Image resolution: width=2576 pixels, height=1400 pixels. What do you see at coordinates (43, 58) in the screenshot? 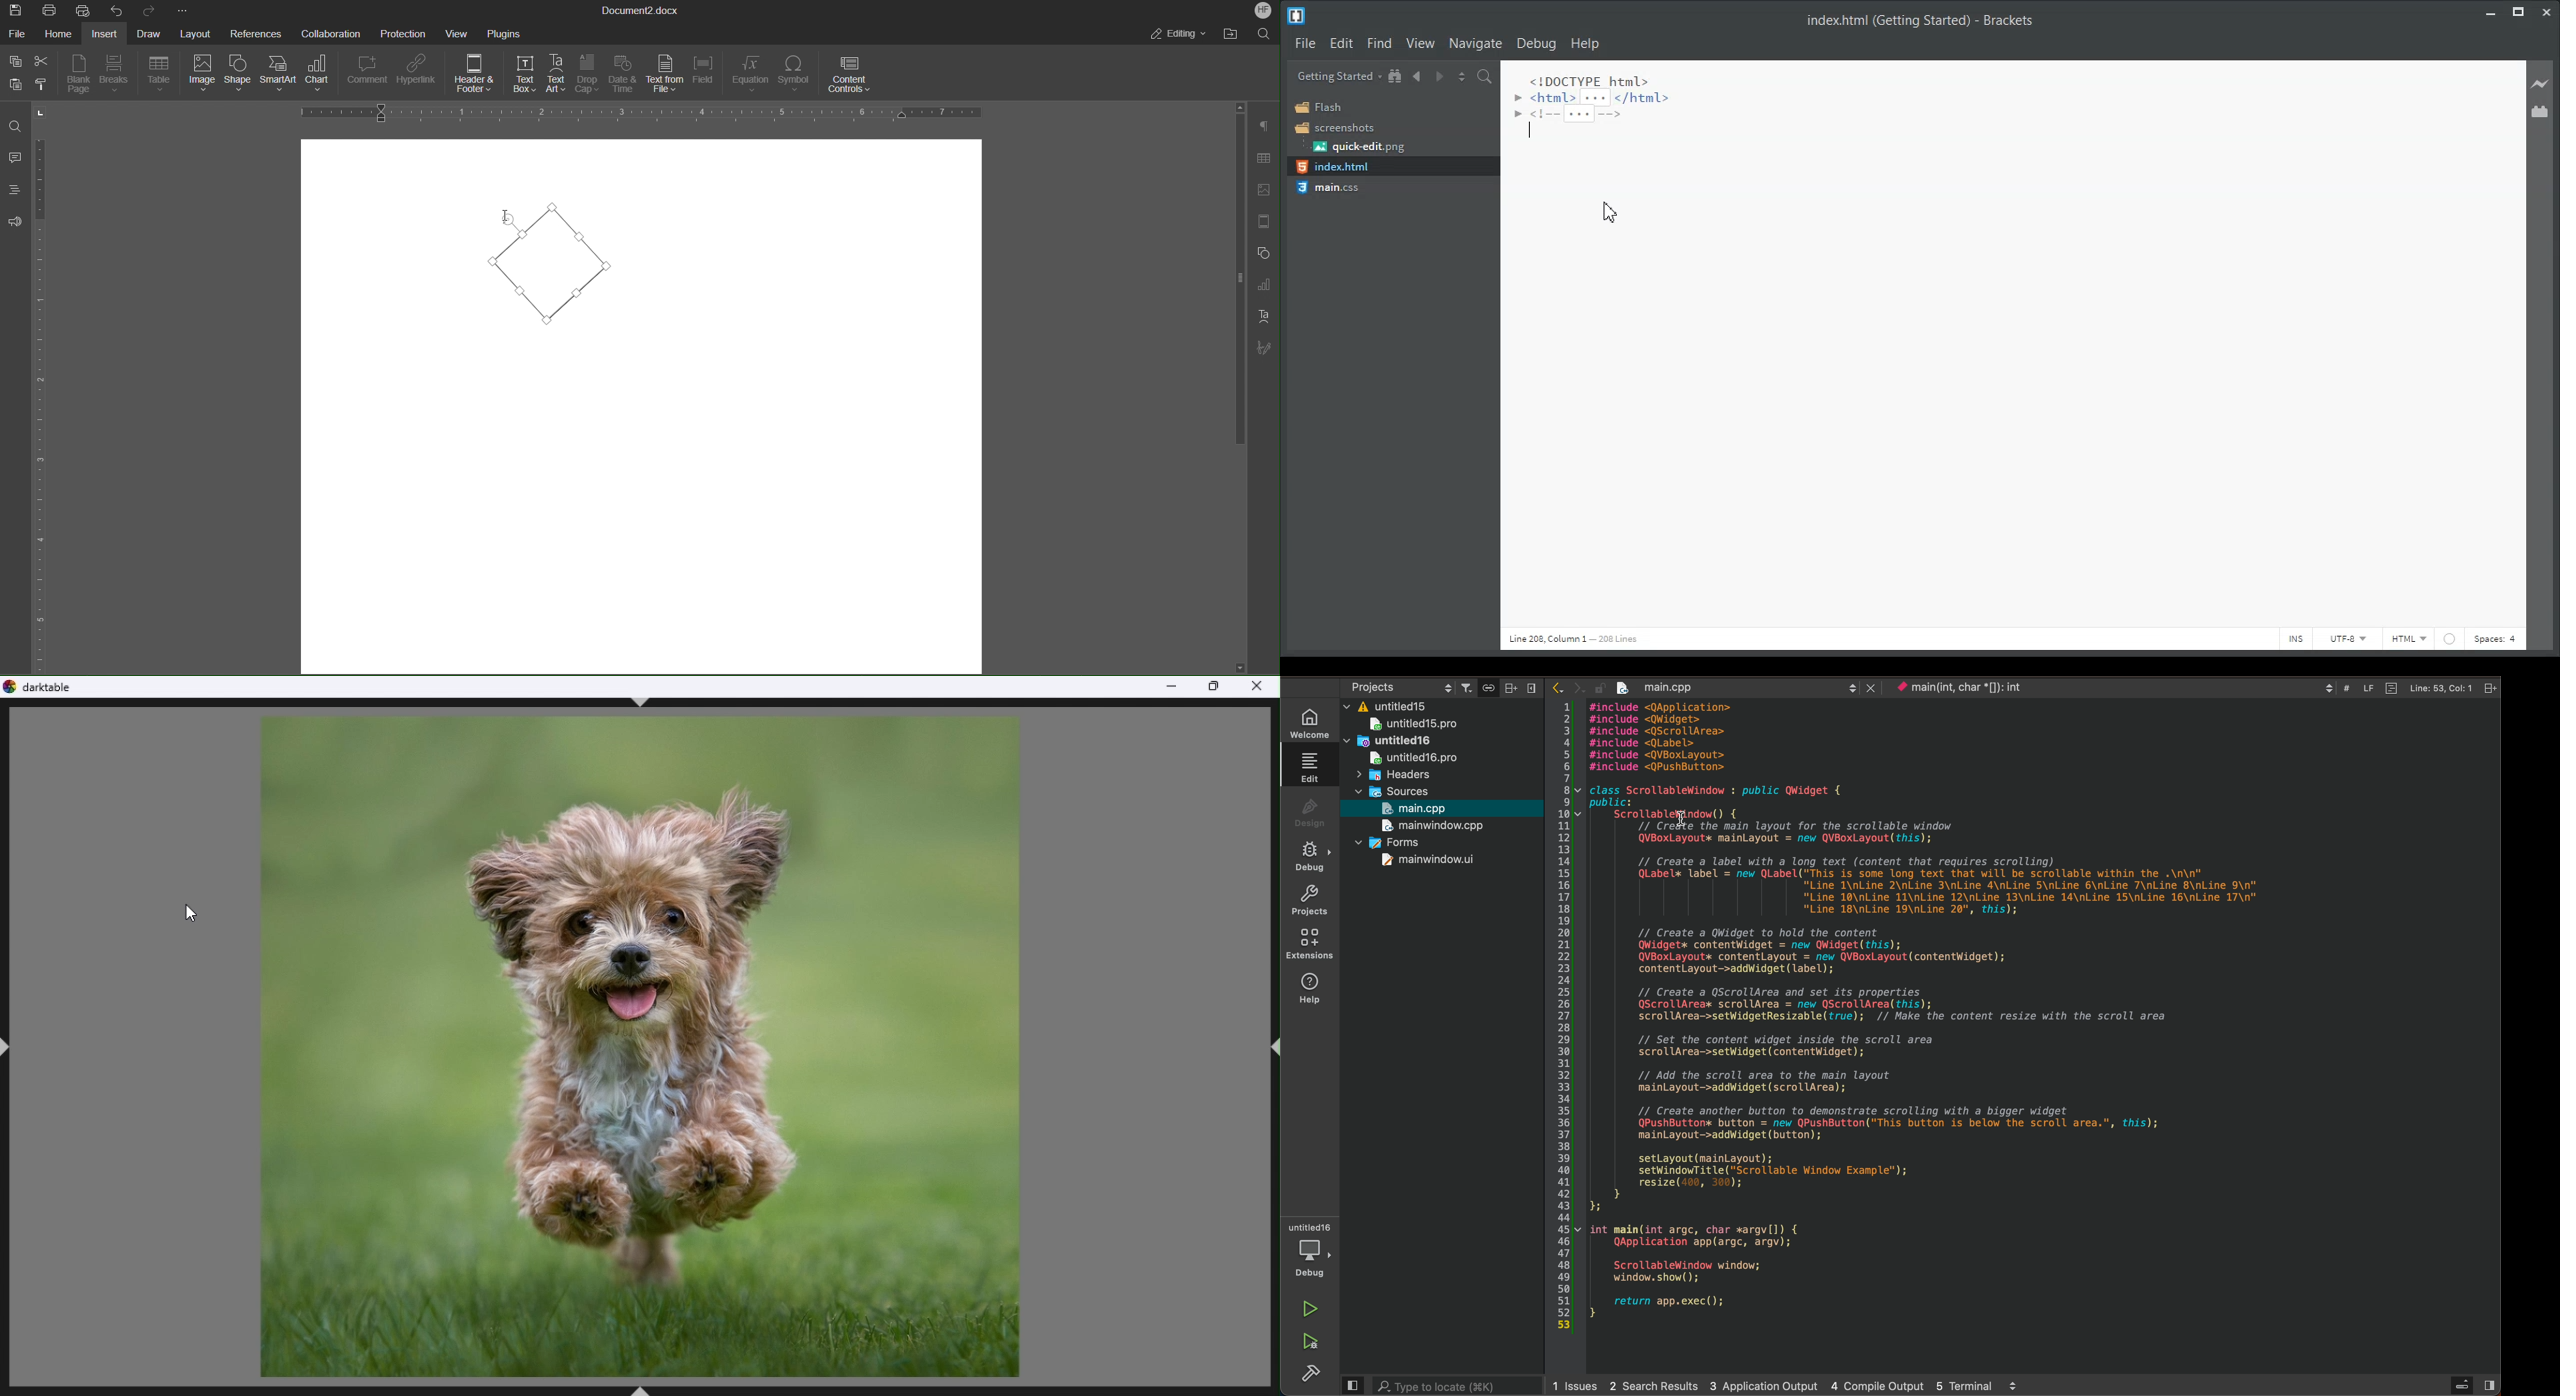
I see `Cut` at bounding box center [43, 58].